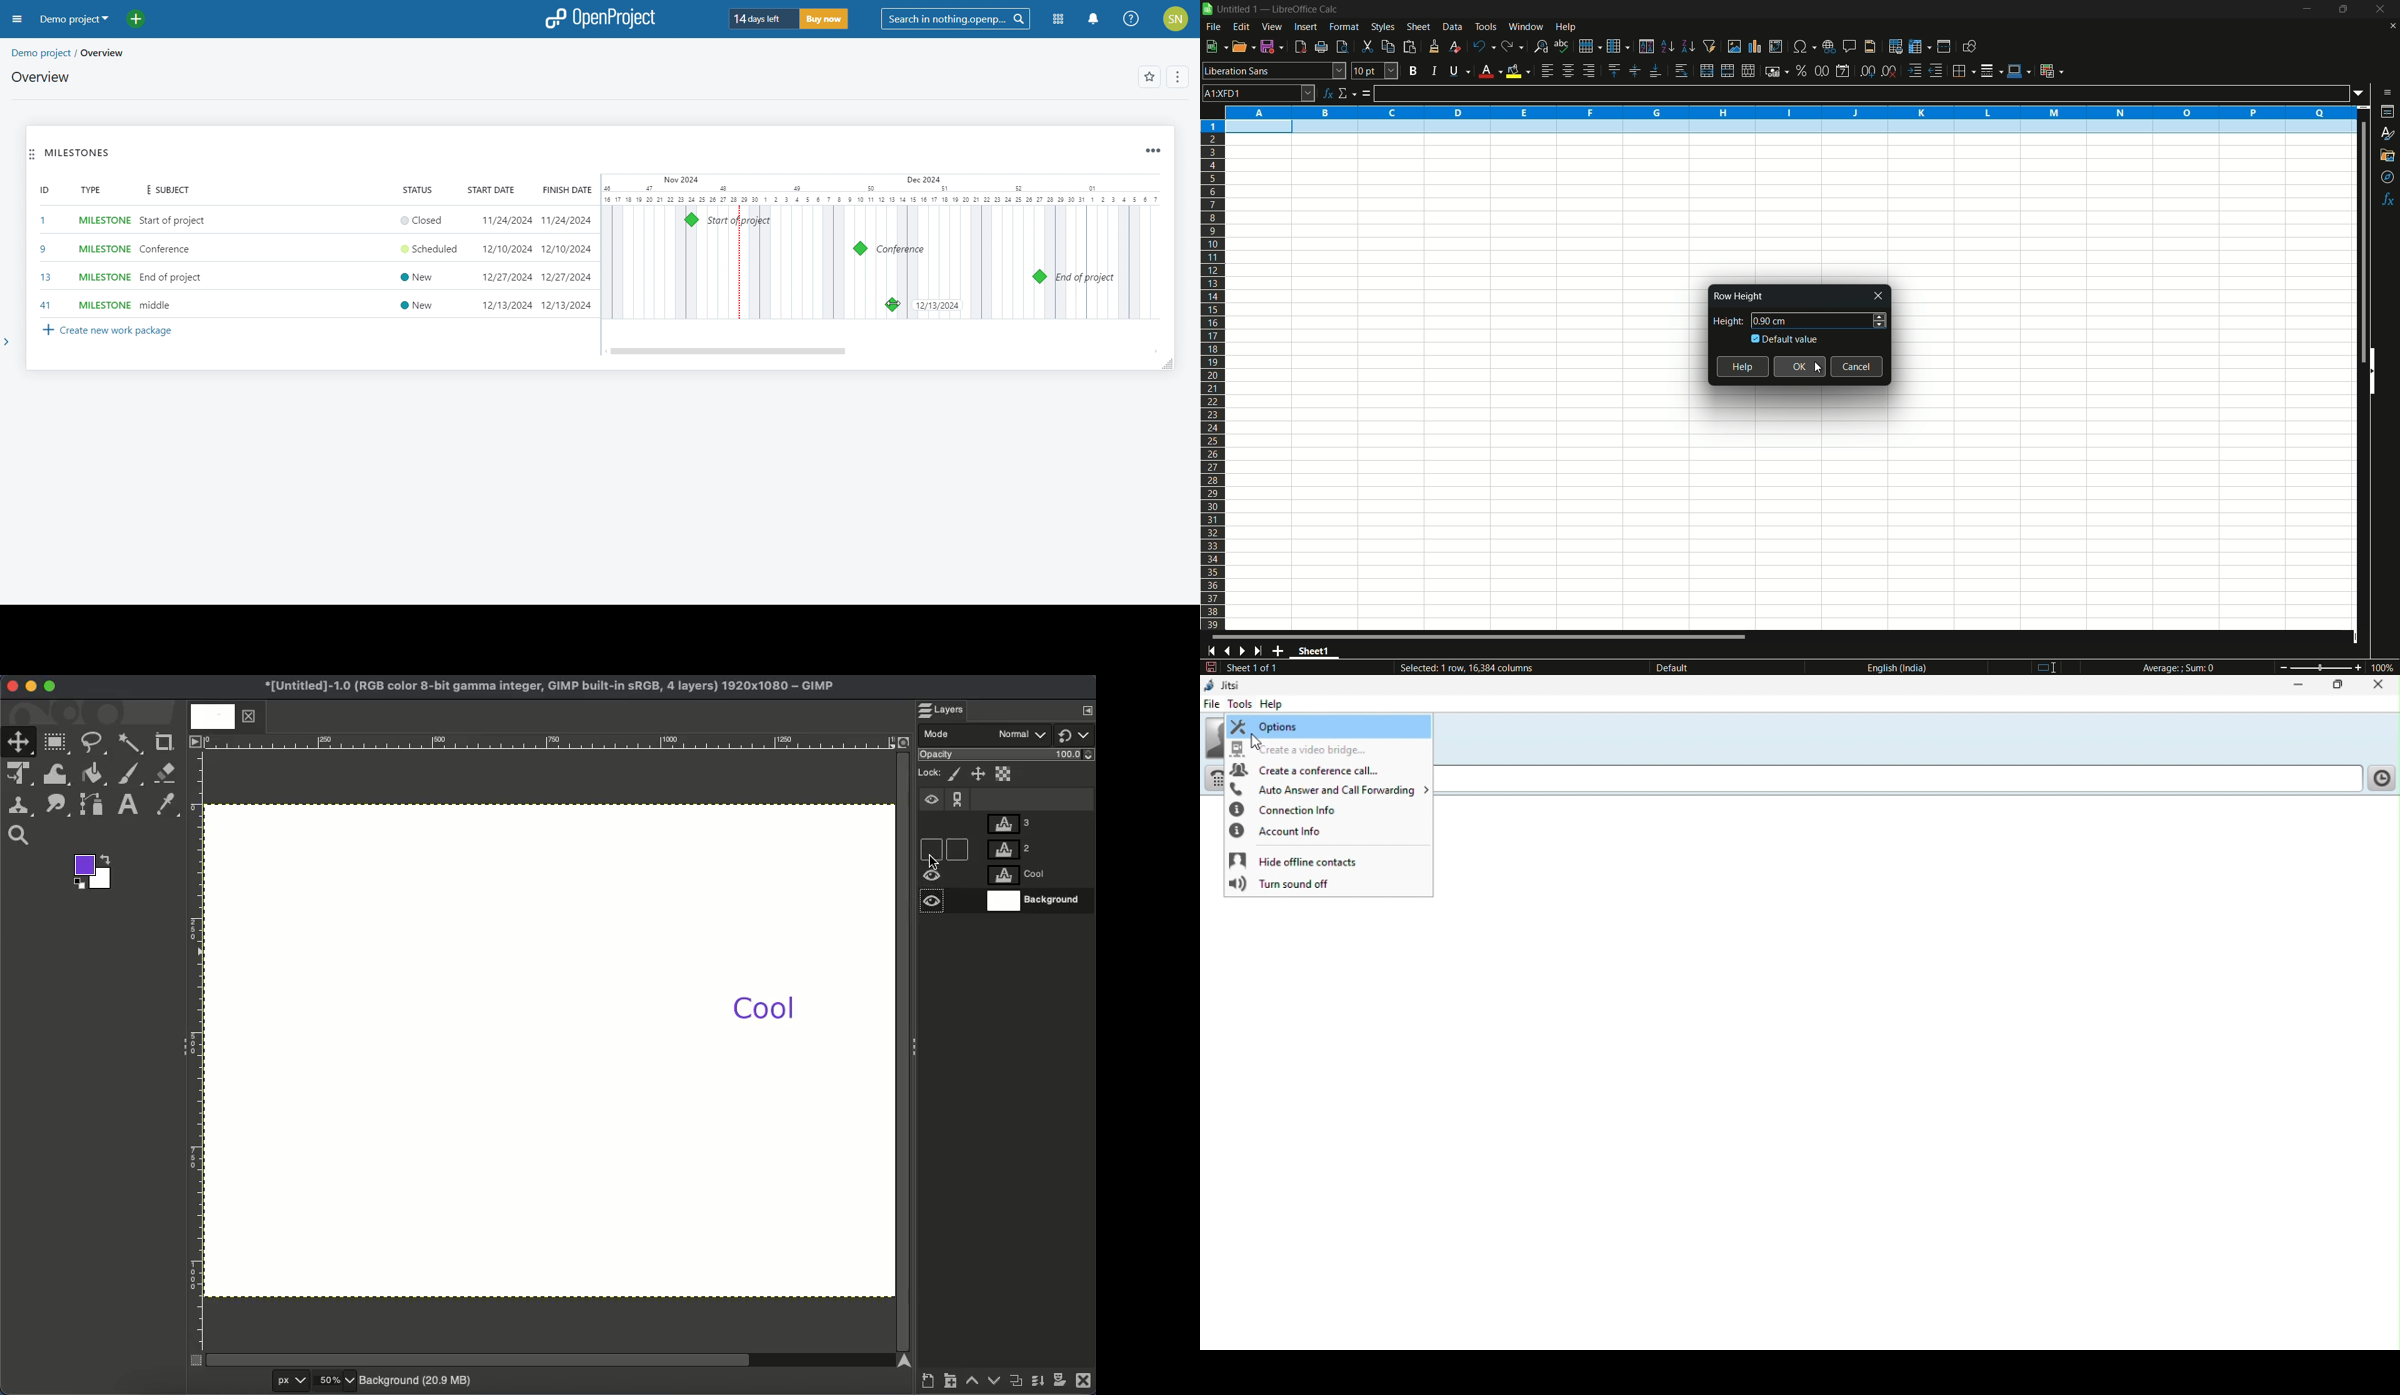  What do you see at coordinates (1239, 704) in the screenshot?
I see `Tools` at bounding box center [1239, 704].